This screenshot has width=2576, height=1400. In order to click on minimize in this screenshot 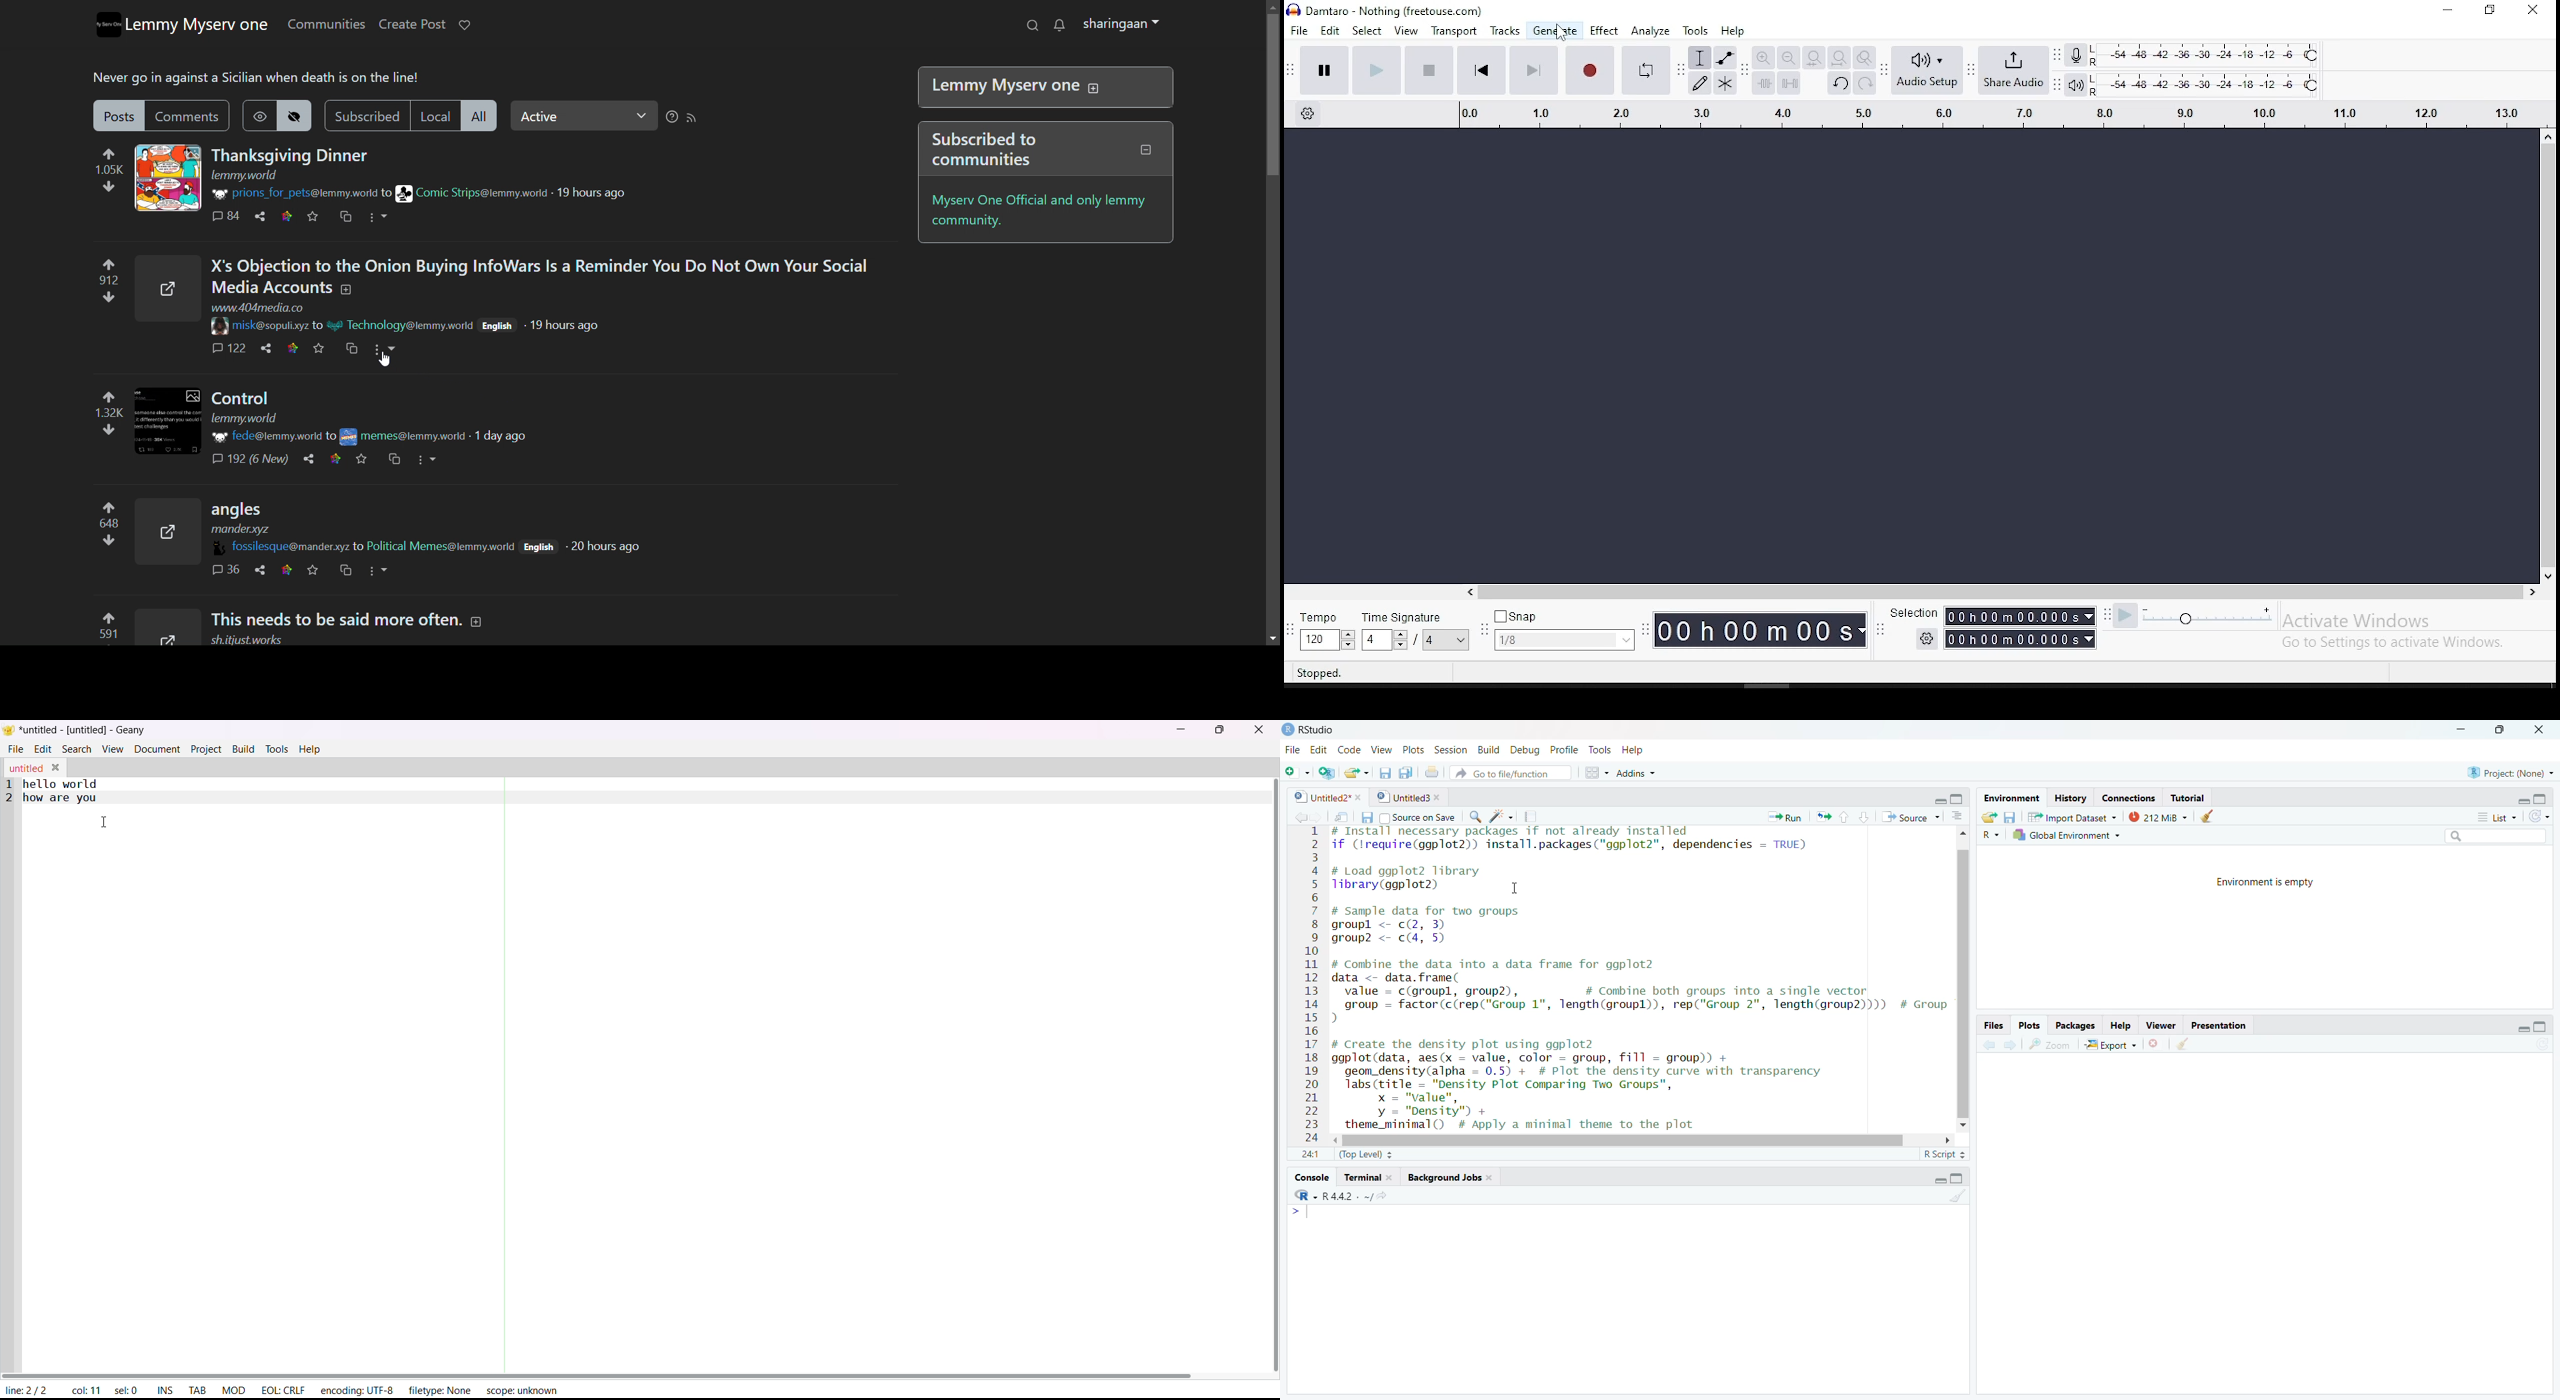, I will do `click(2447, 11)`.